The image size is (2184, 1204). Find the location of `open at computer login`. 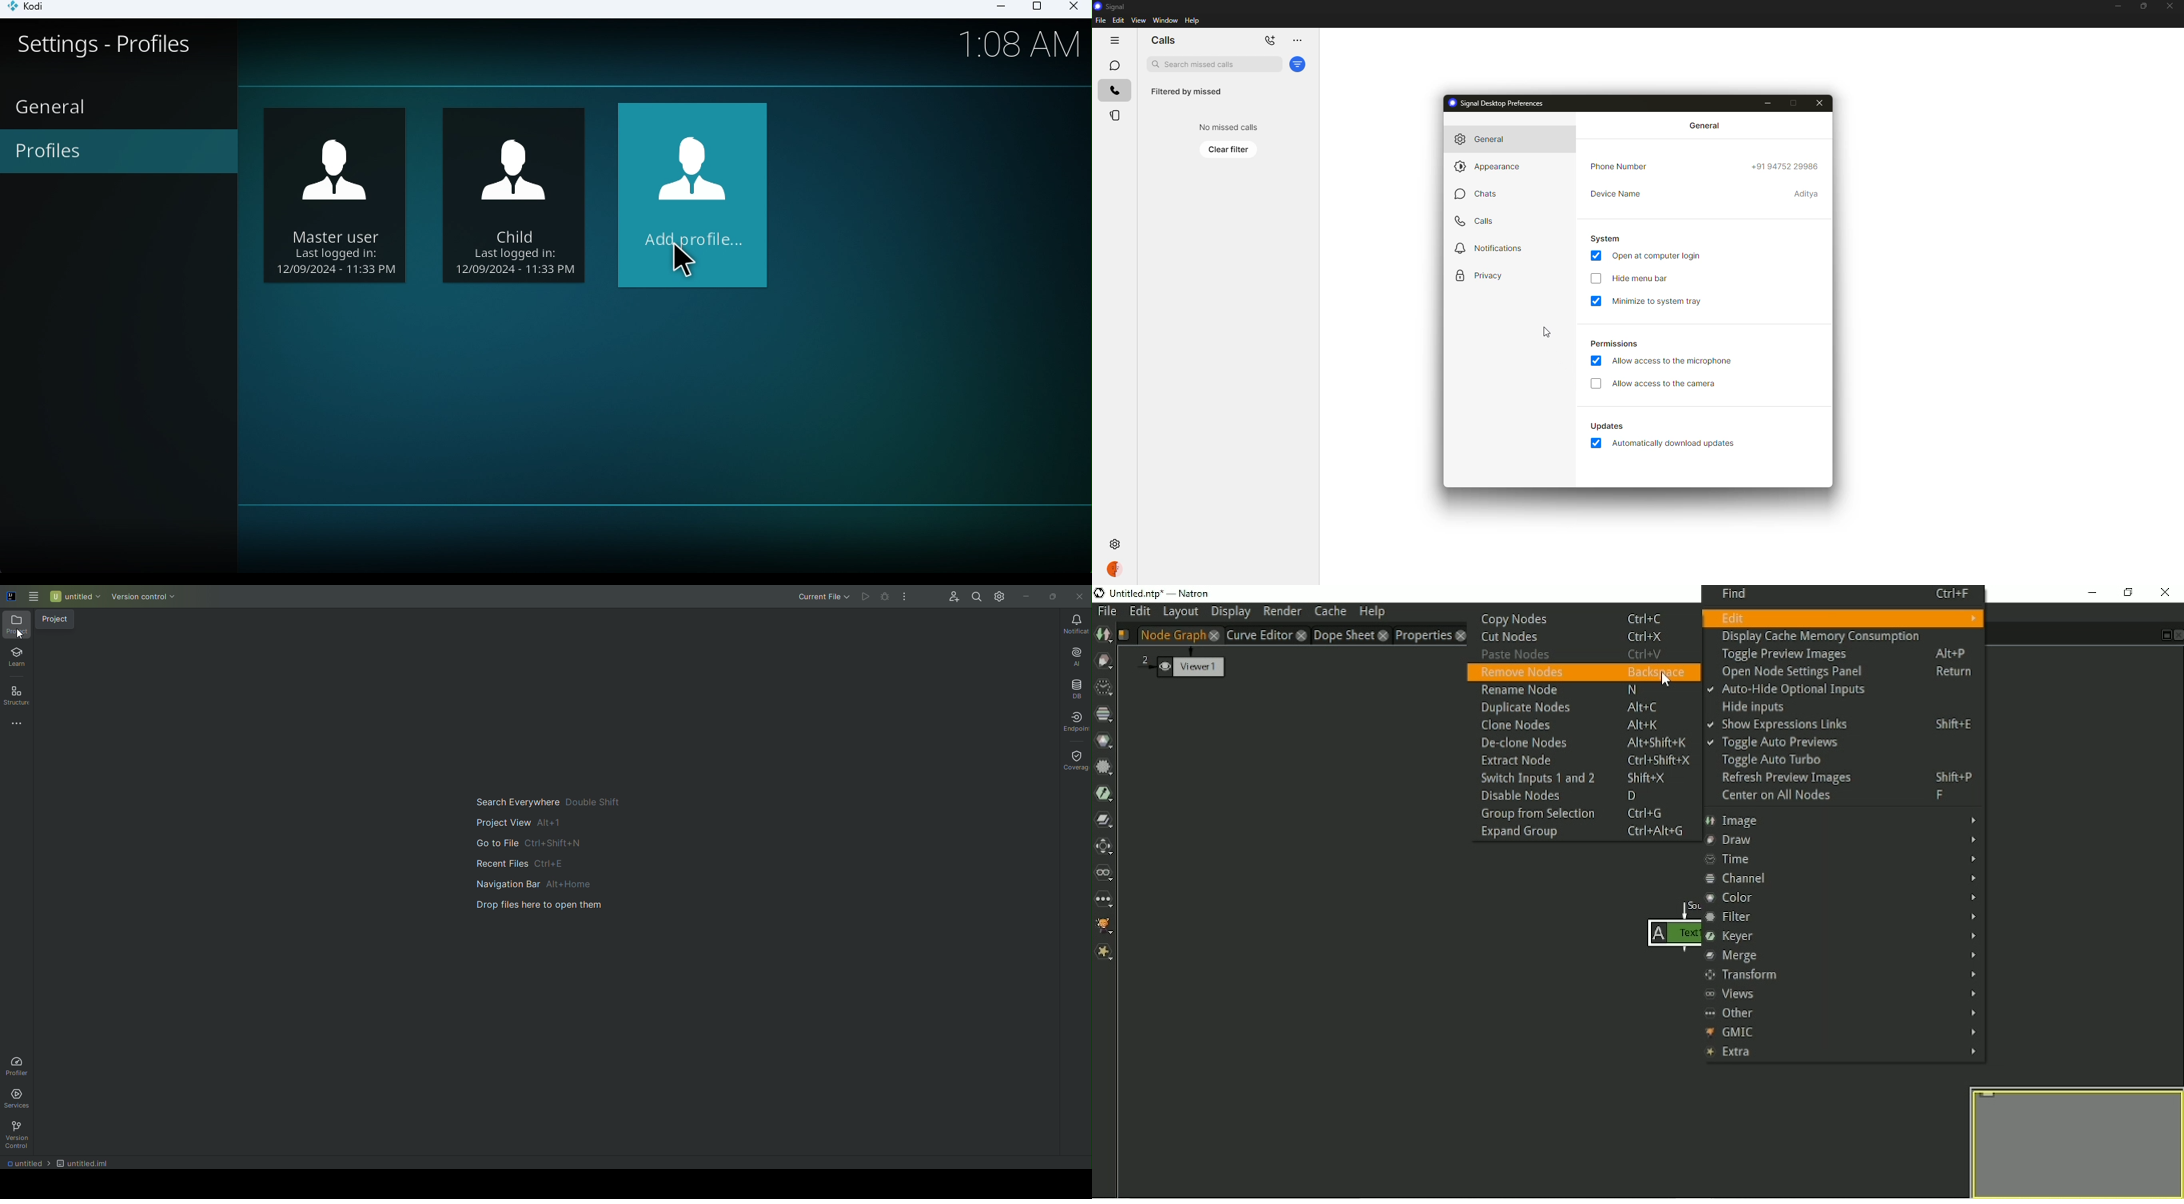

open at computer login is located at coordinates (1657, 257).